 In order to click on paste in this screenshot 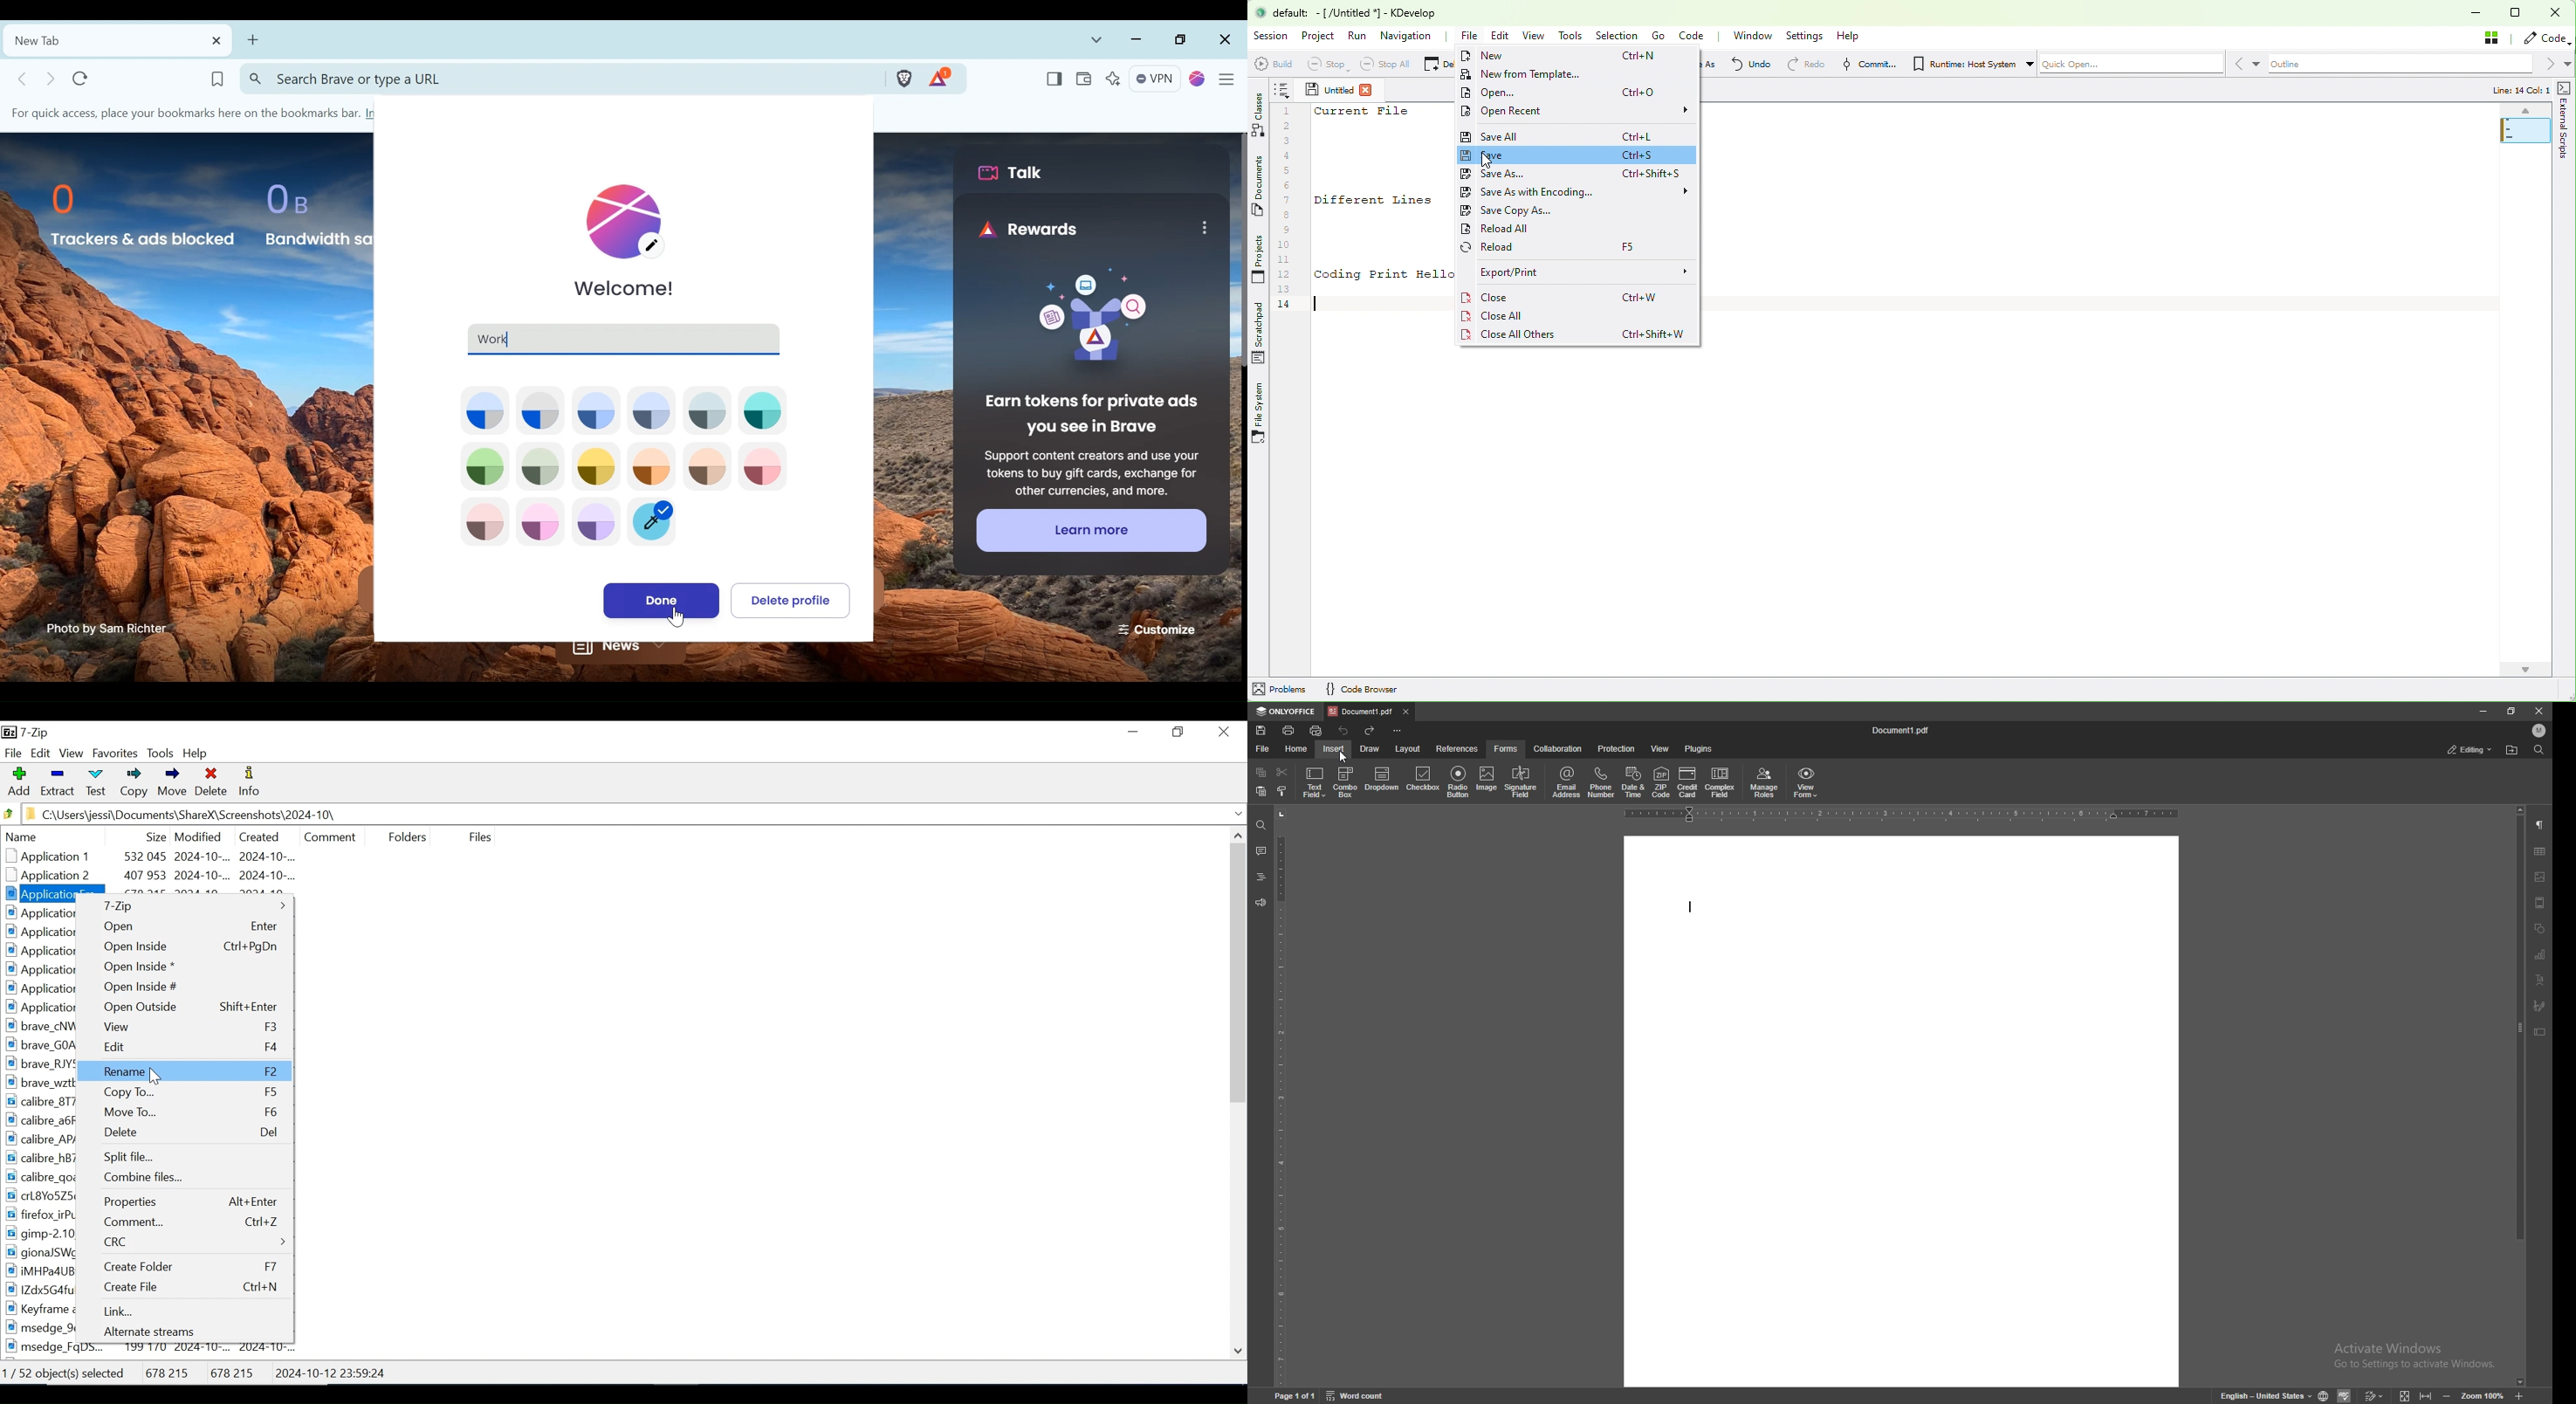, I will do `click(1262, 790)`.